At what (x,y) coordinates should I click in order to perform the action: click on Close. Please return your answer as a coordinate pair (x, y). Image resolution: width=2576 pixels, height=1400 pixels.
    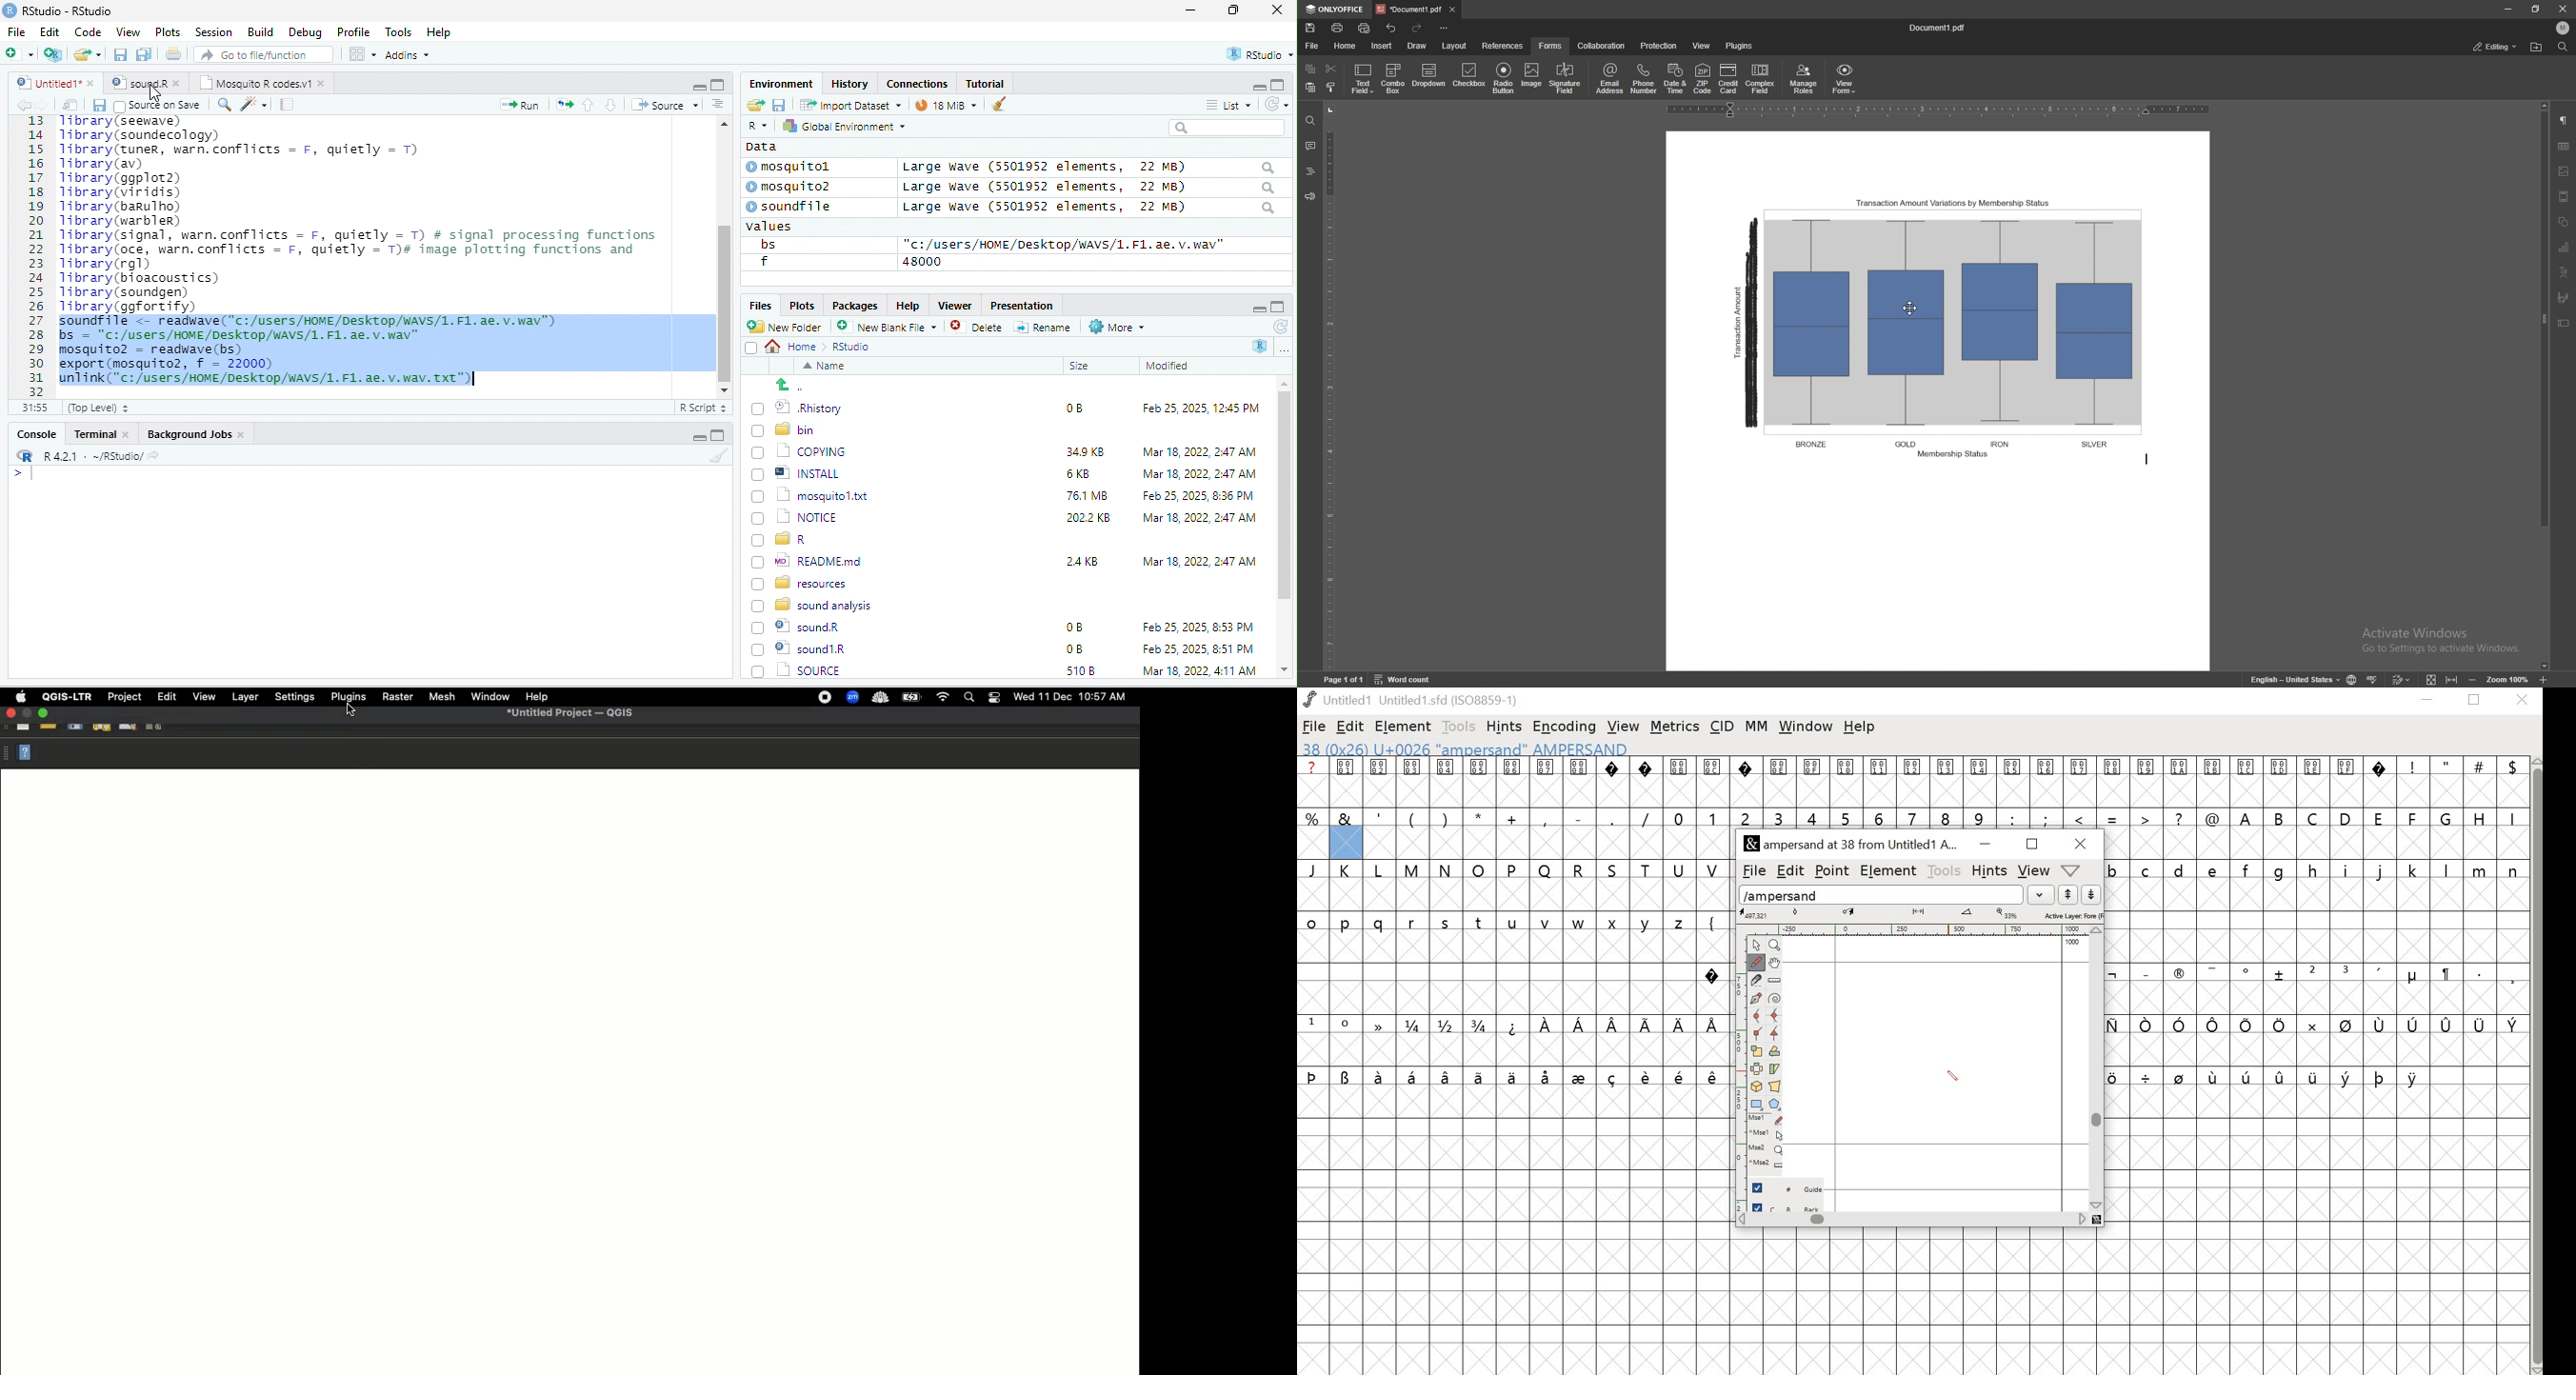
    Looking at the image, I should click on (10, 714).